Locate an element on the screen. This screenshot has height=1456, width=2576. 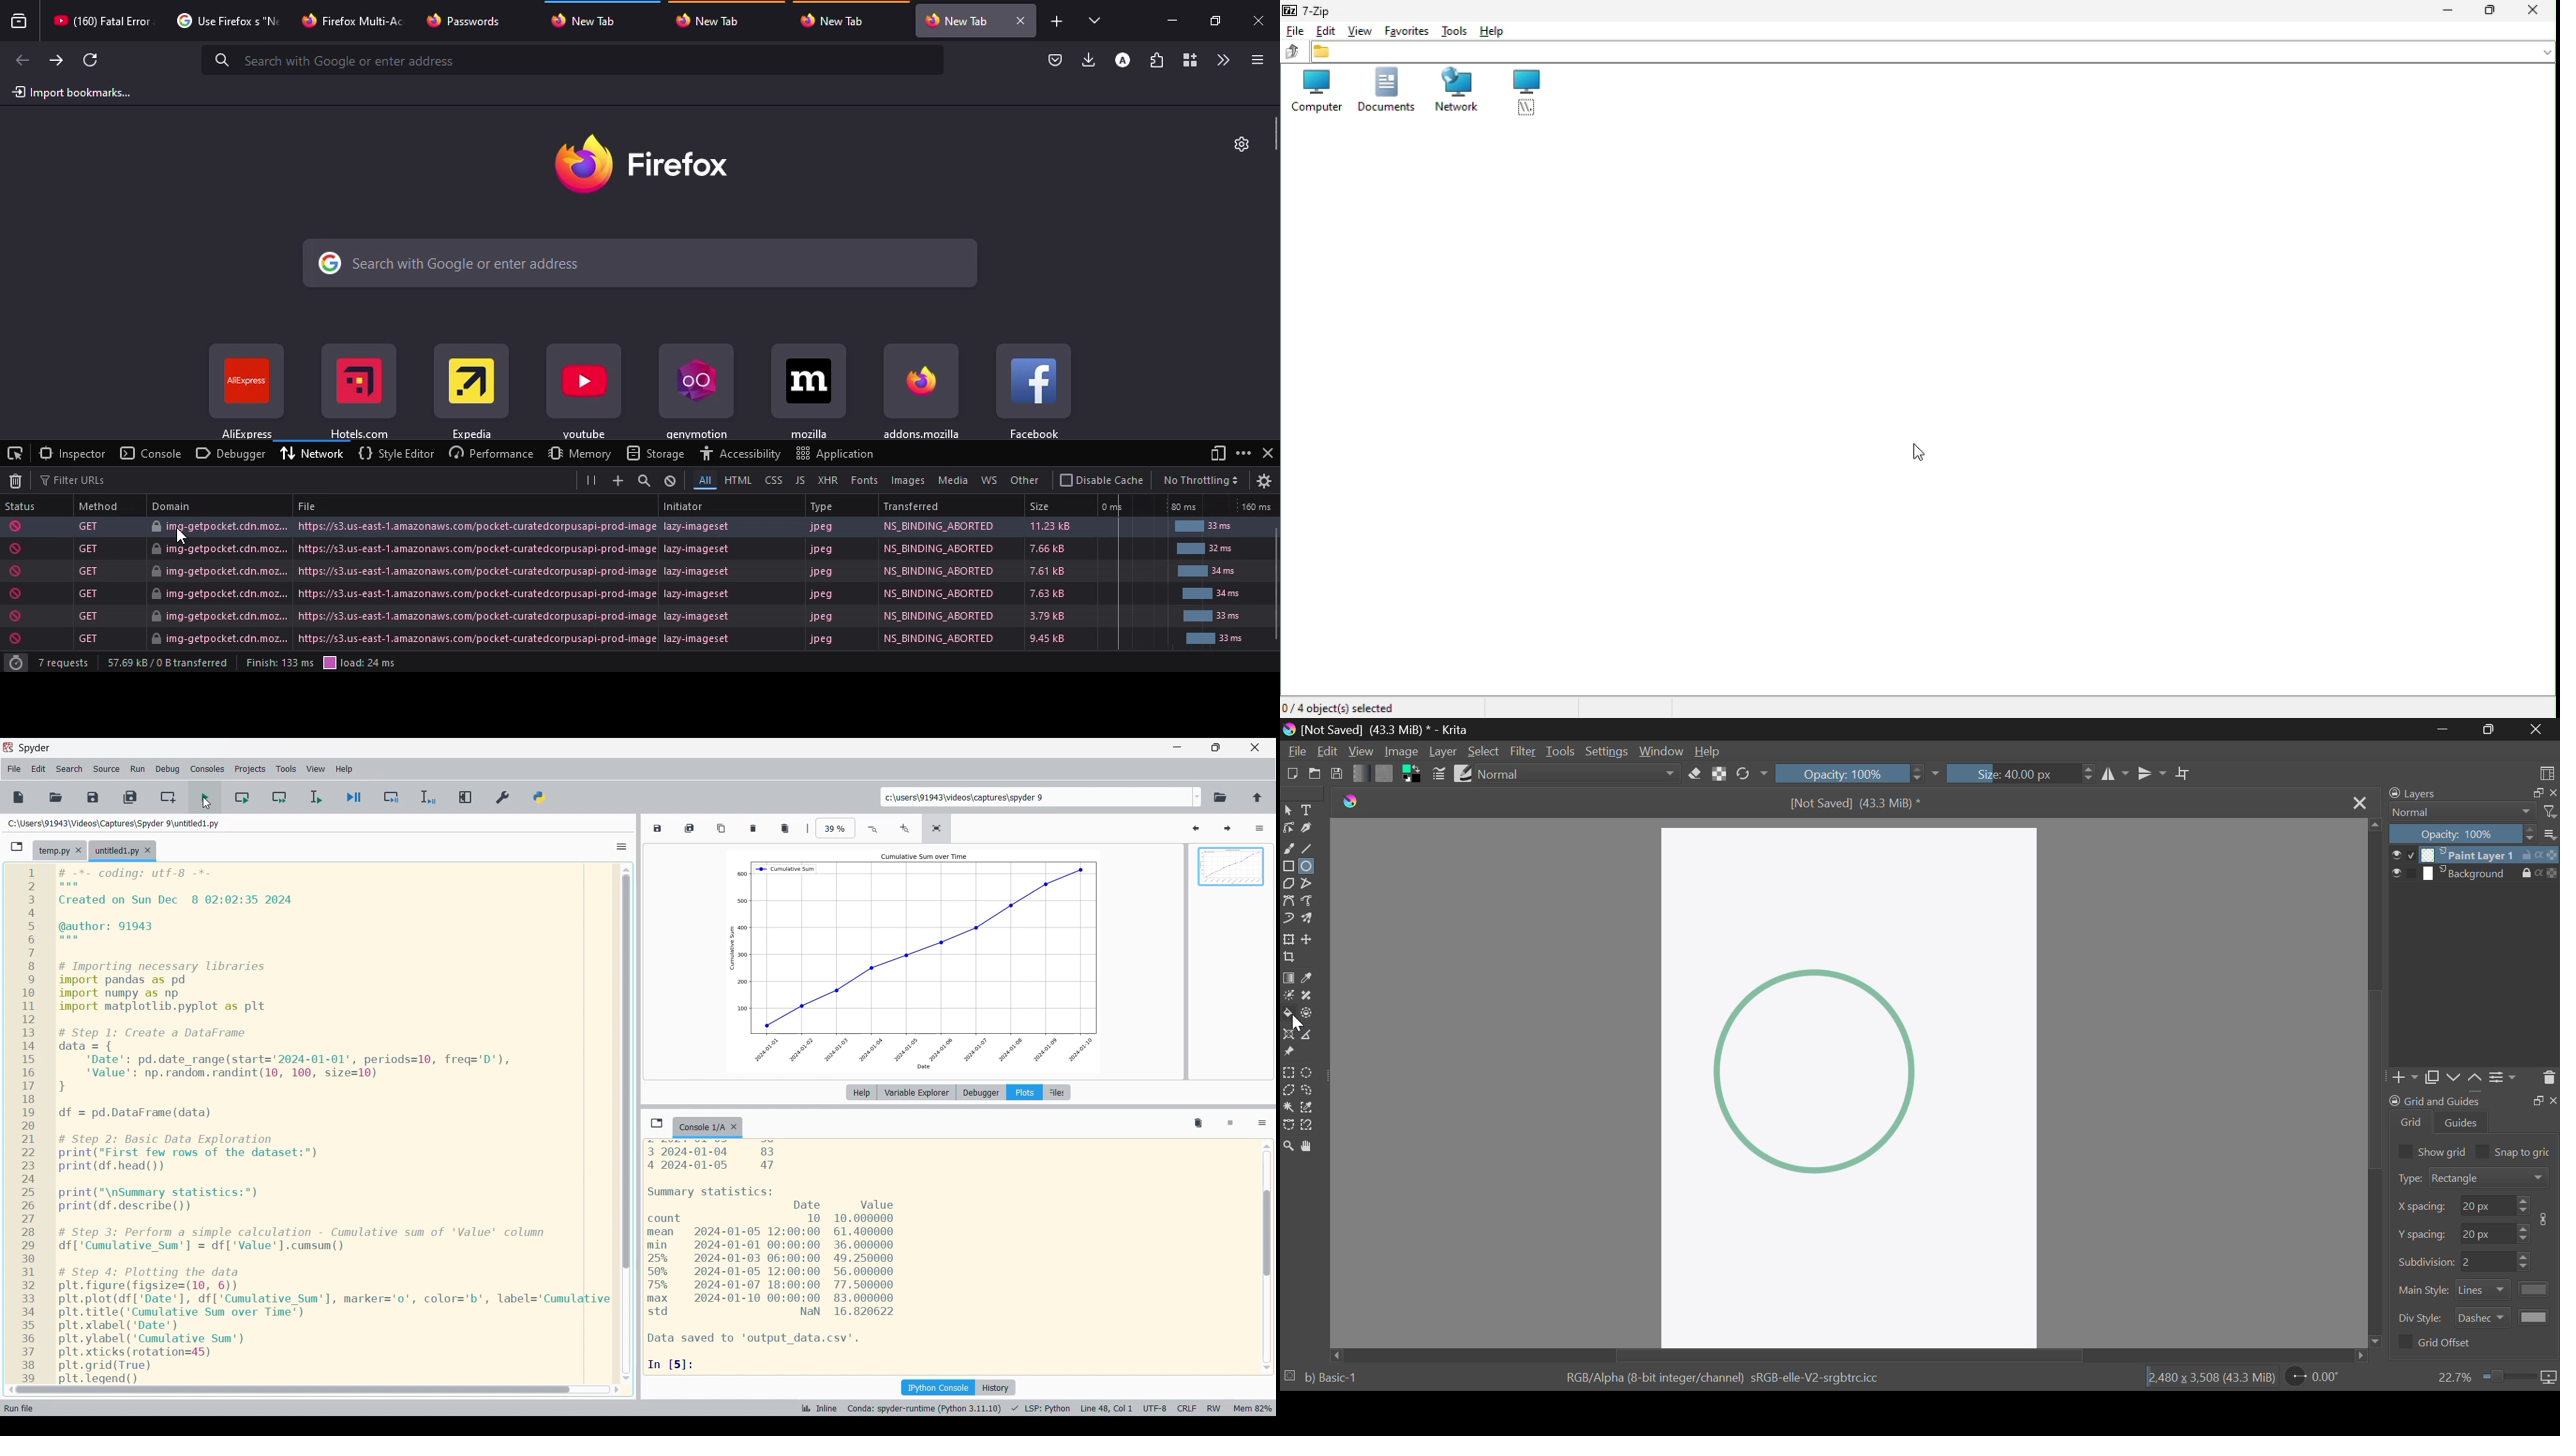
Add Layer is located at coordinates (2407, 1079).